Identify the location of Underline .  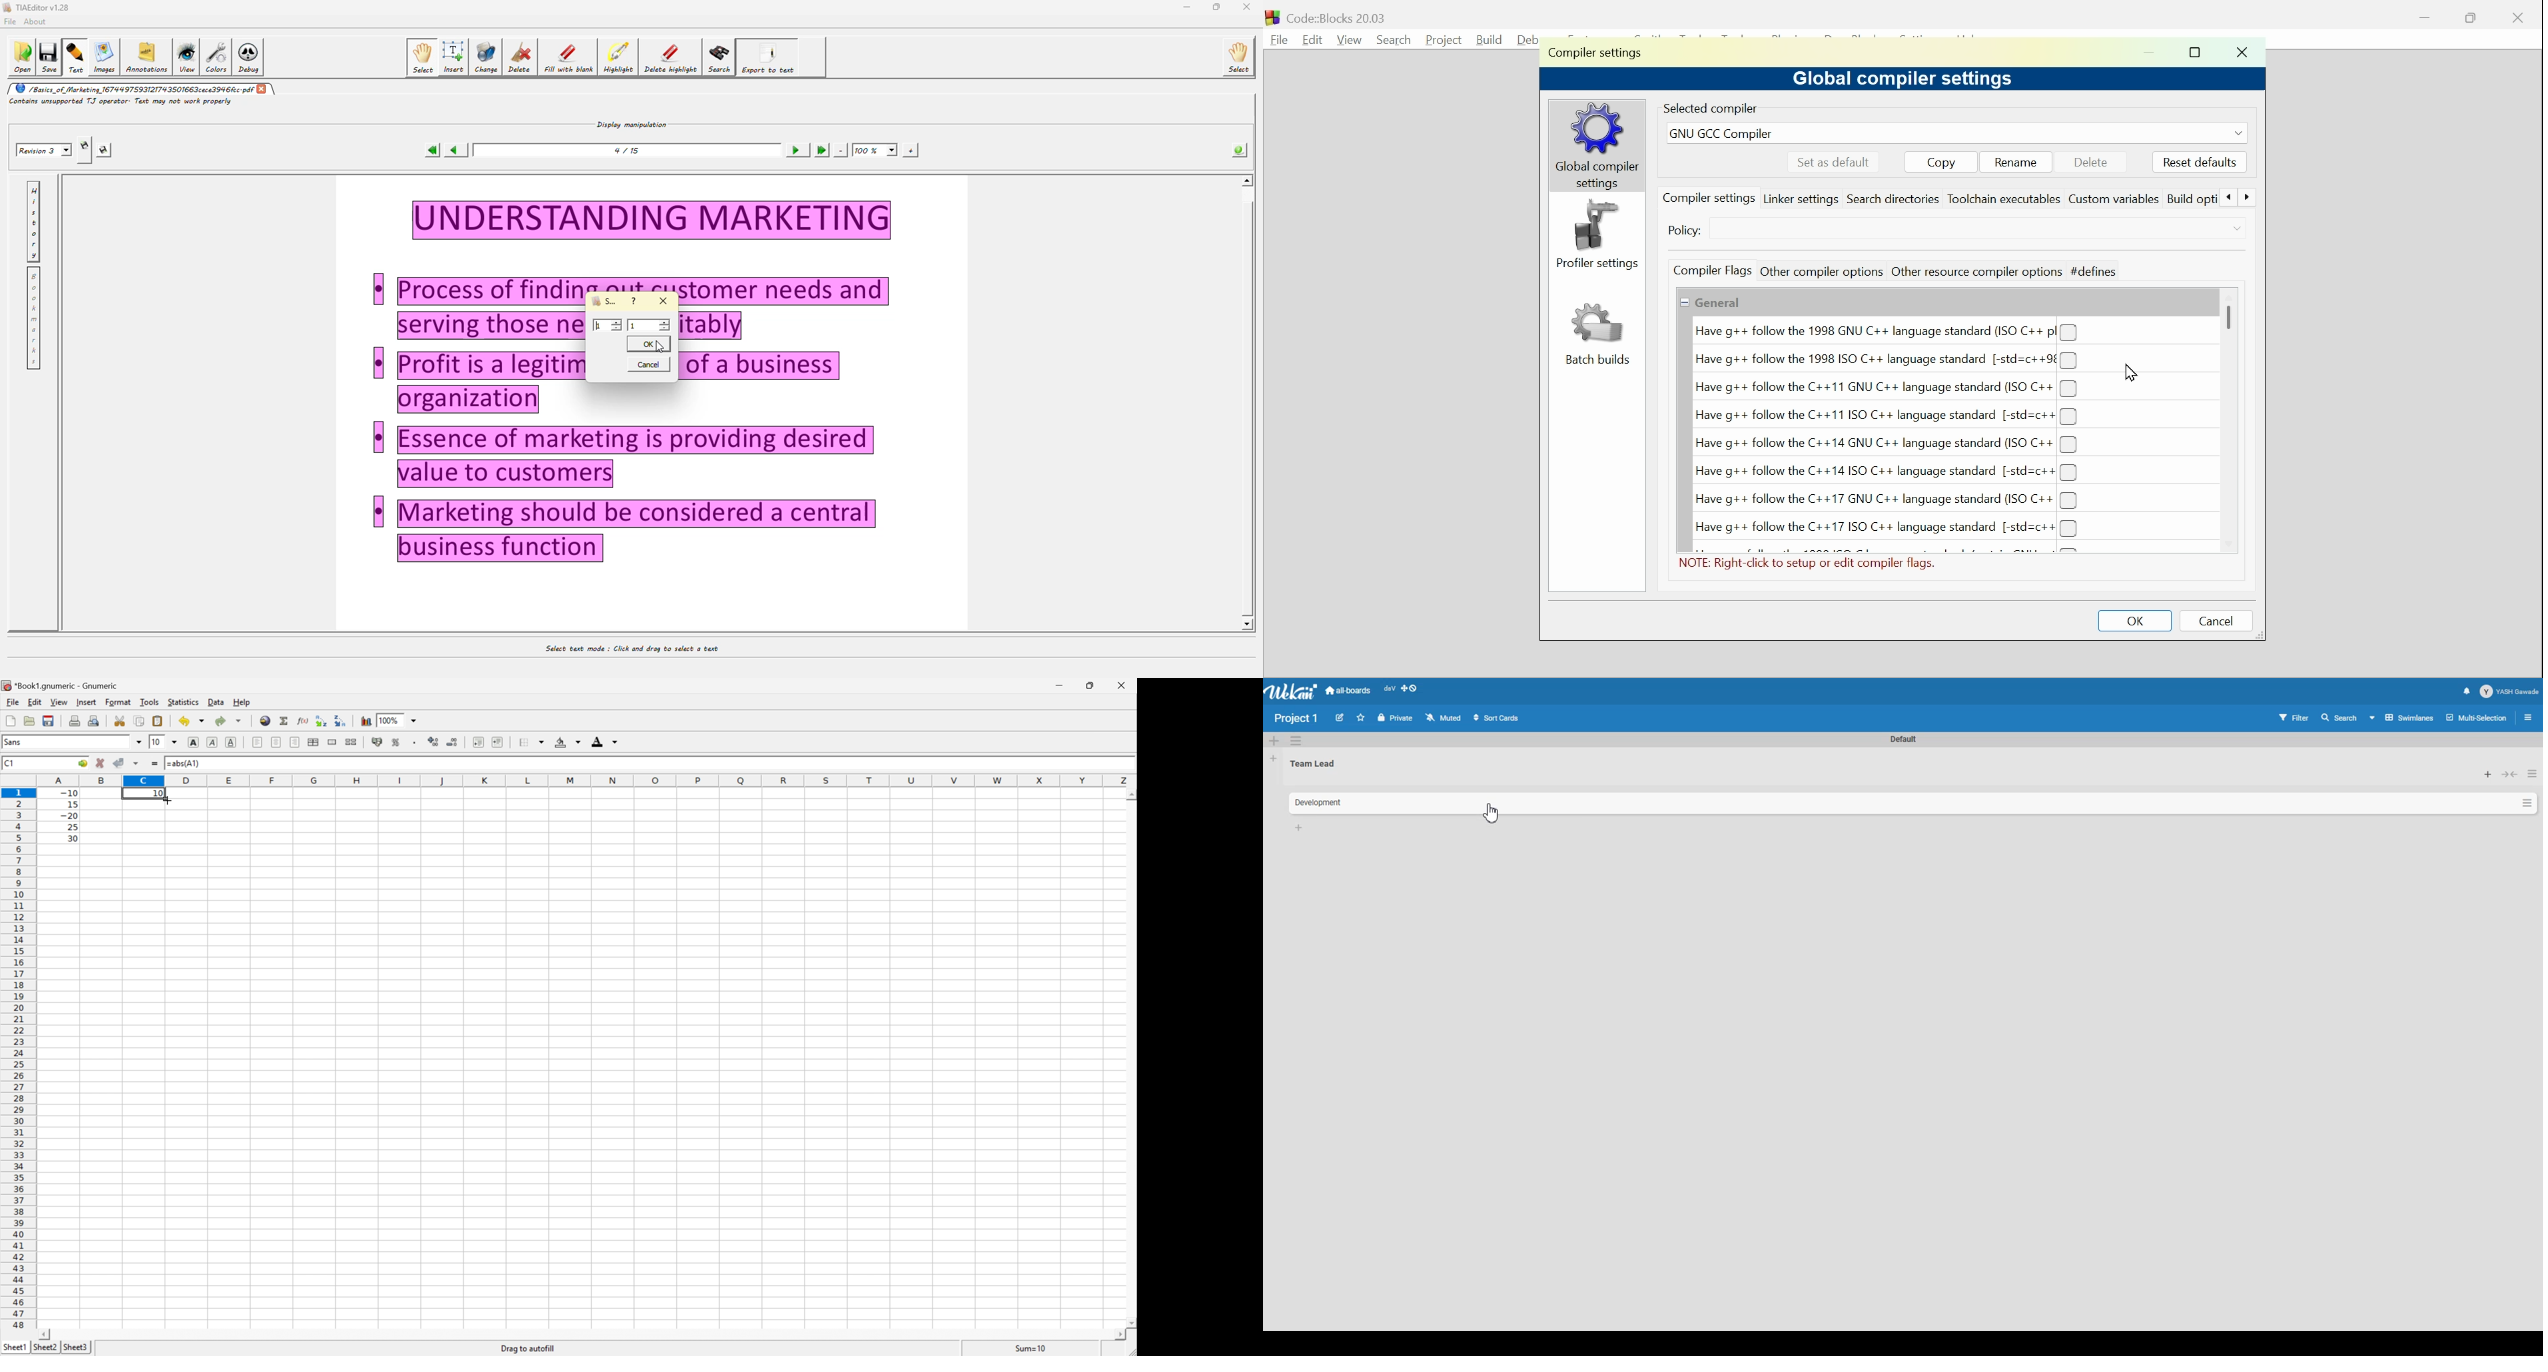
(211, 742).